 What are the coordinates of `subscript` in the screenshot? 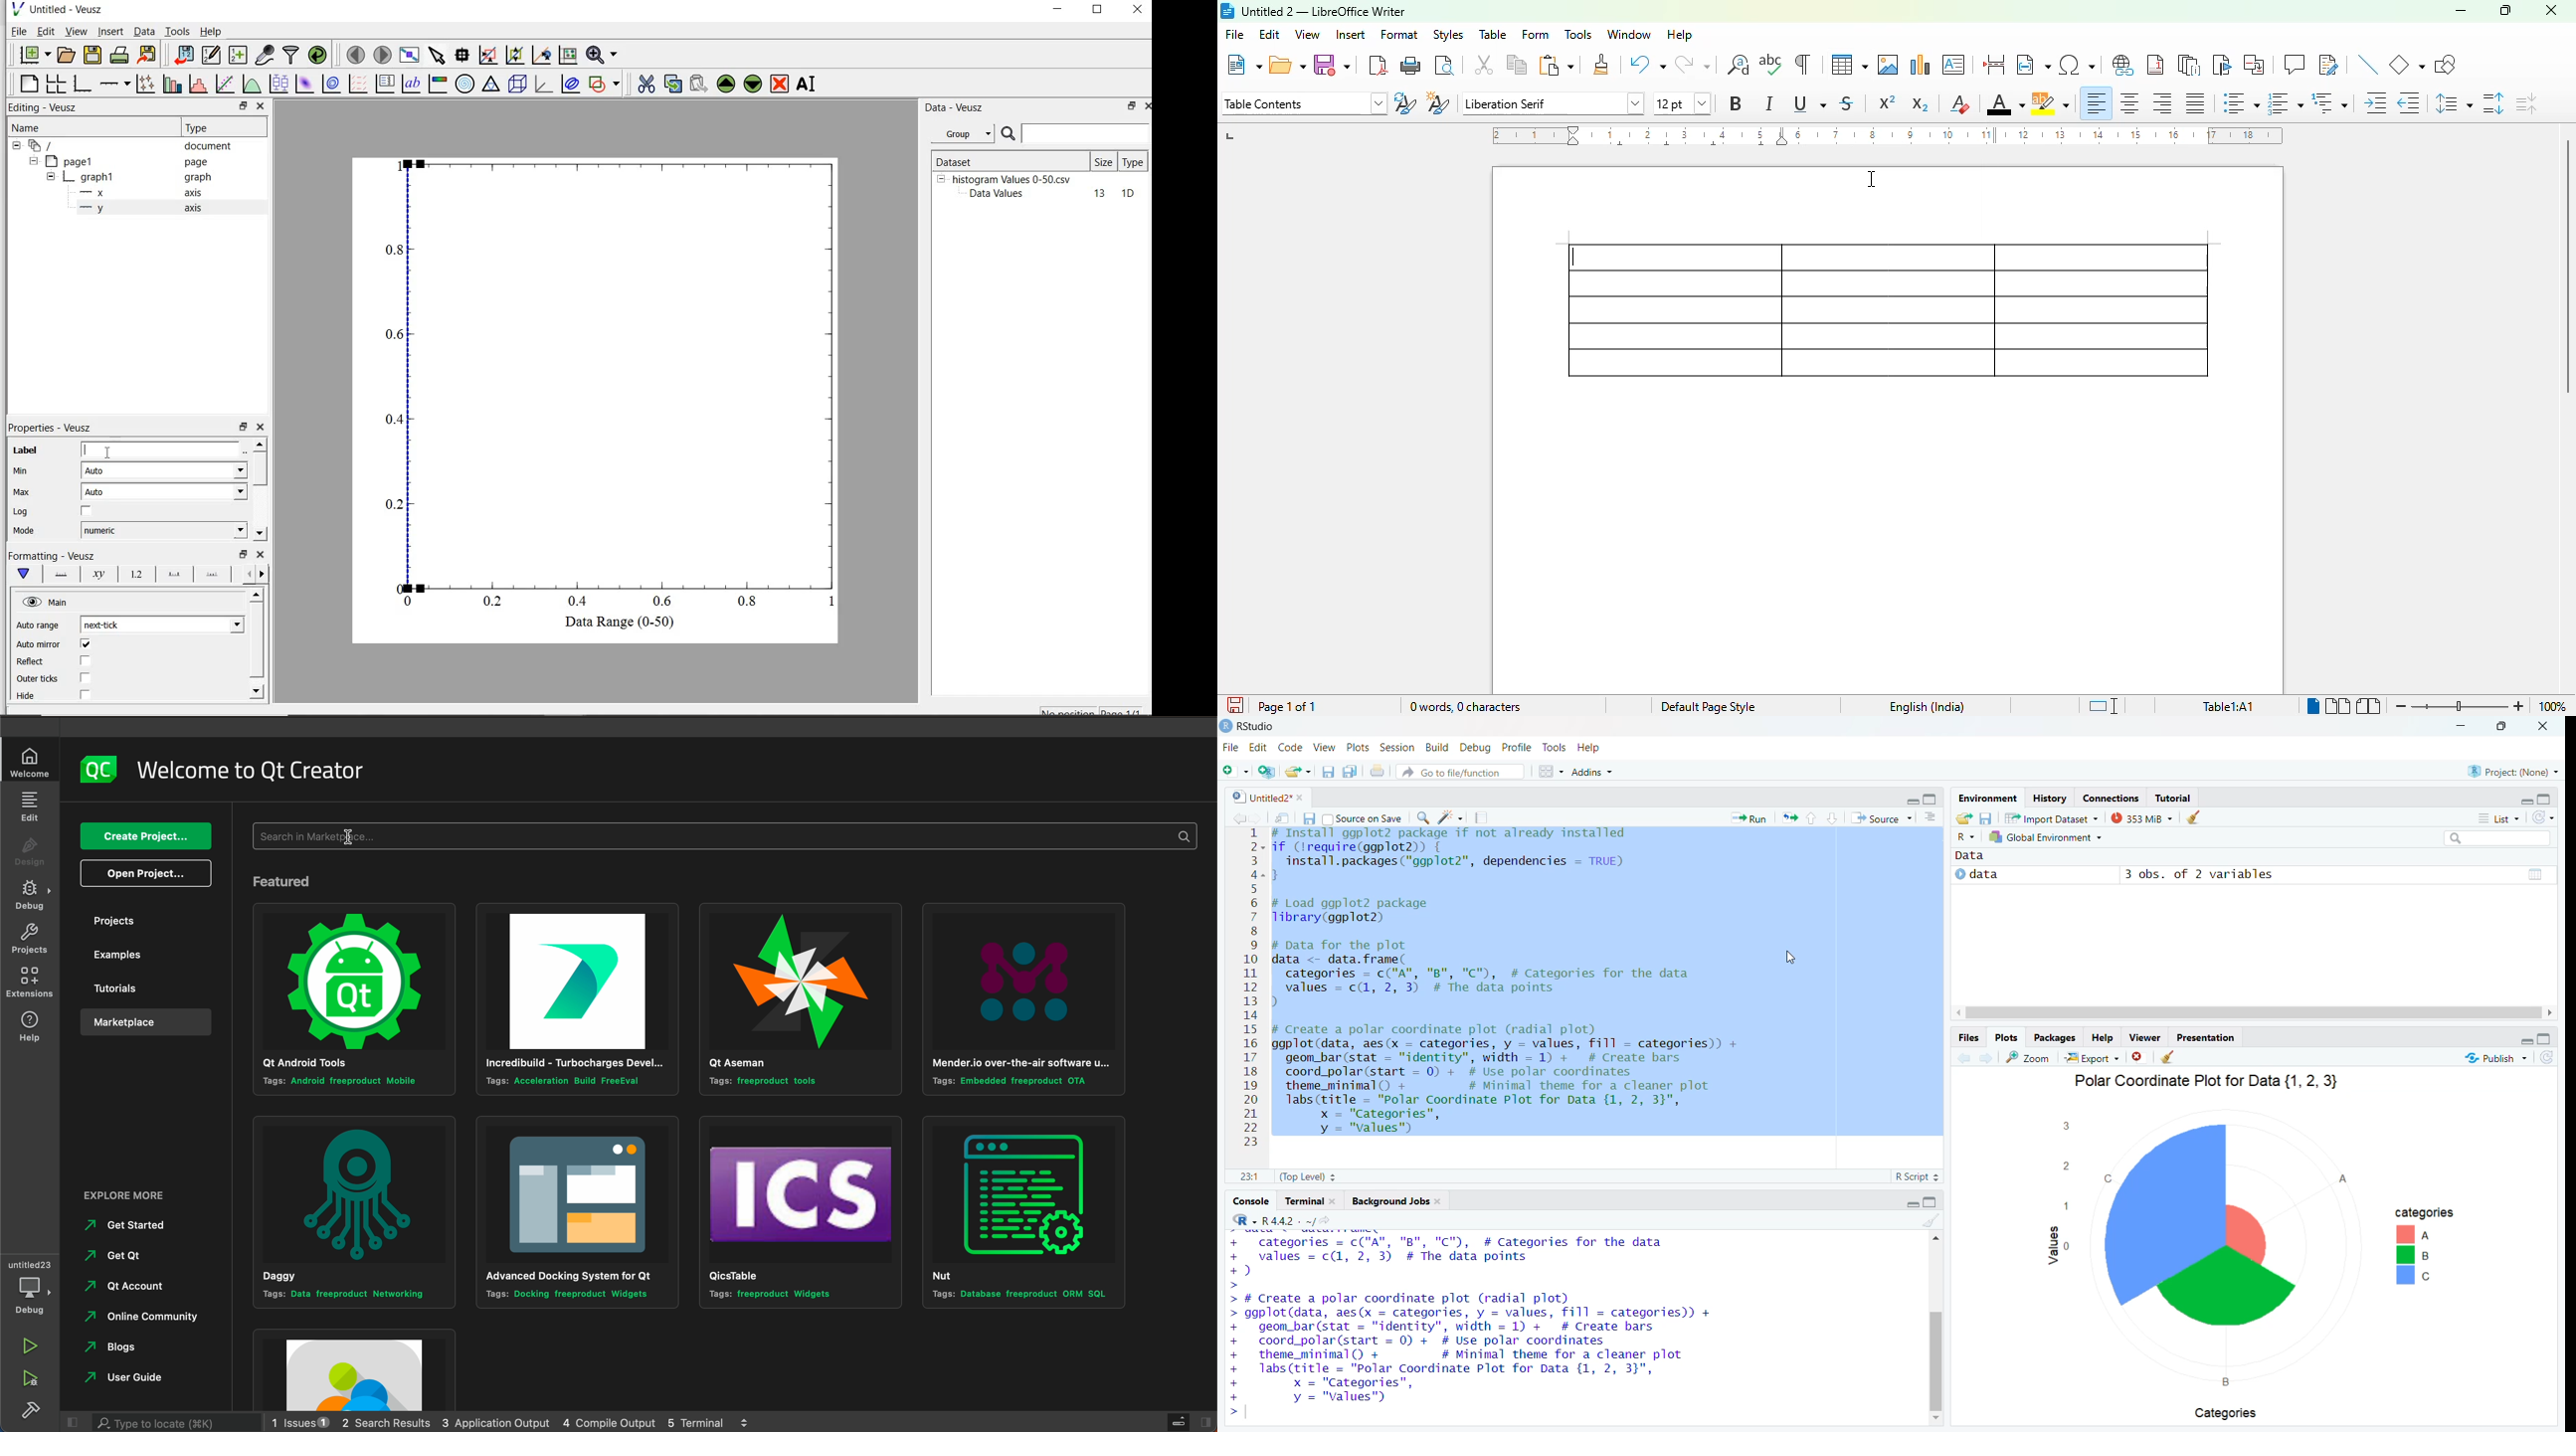 It's located at (1921, 104).